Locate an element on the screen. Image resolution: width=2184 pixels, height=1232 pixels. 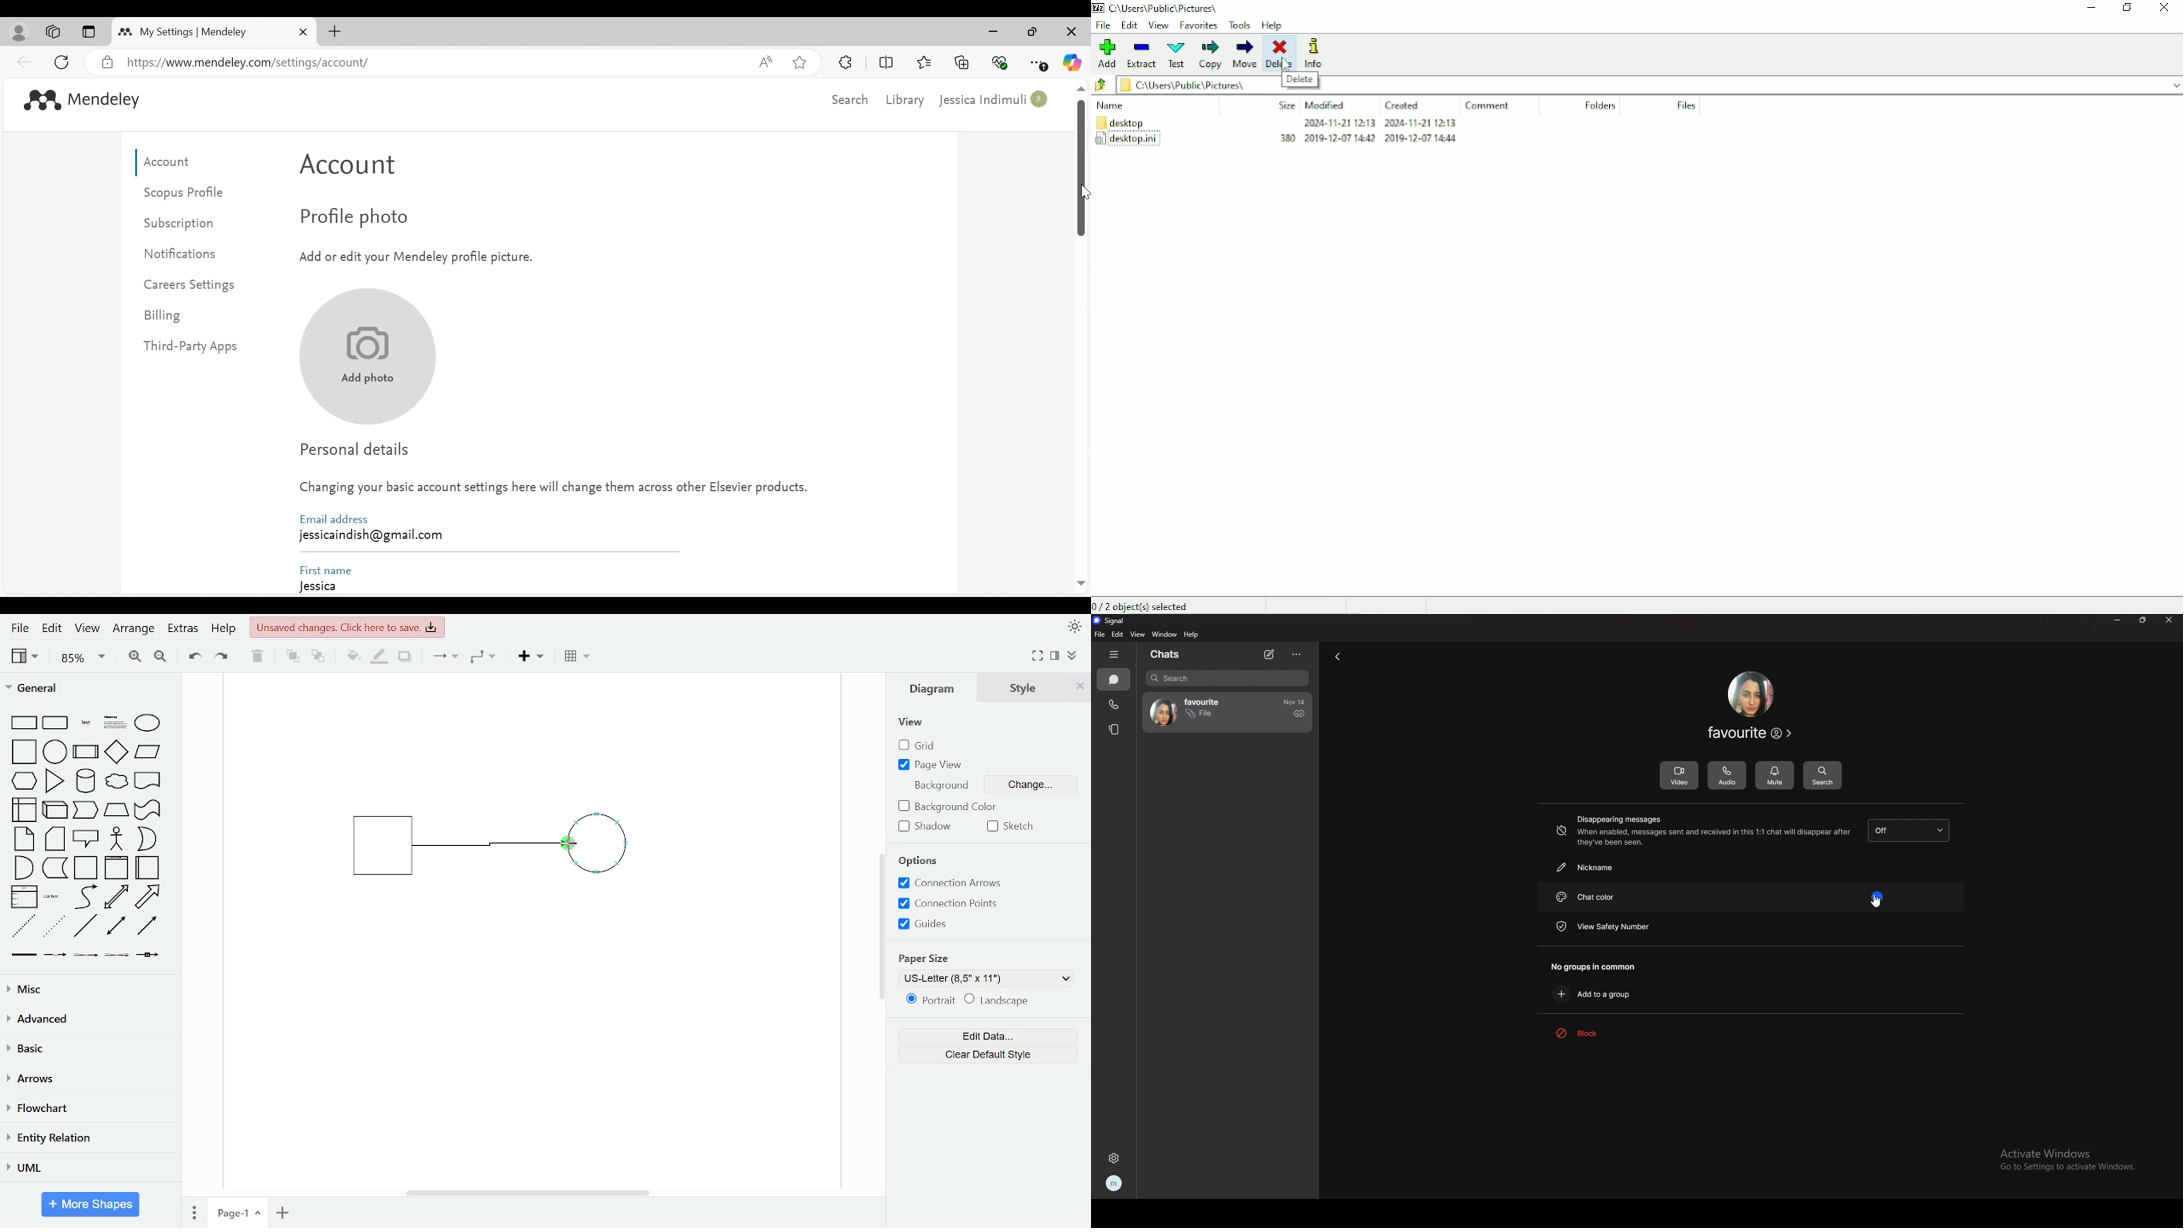
dropdown is located at coordinates (2173, 84).